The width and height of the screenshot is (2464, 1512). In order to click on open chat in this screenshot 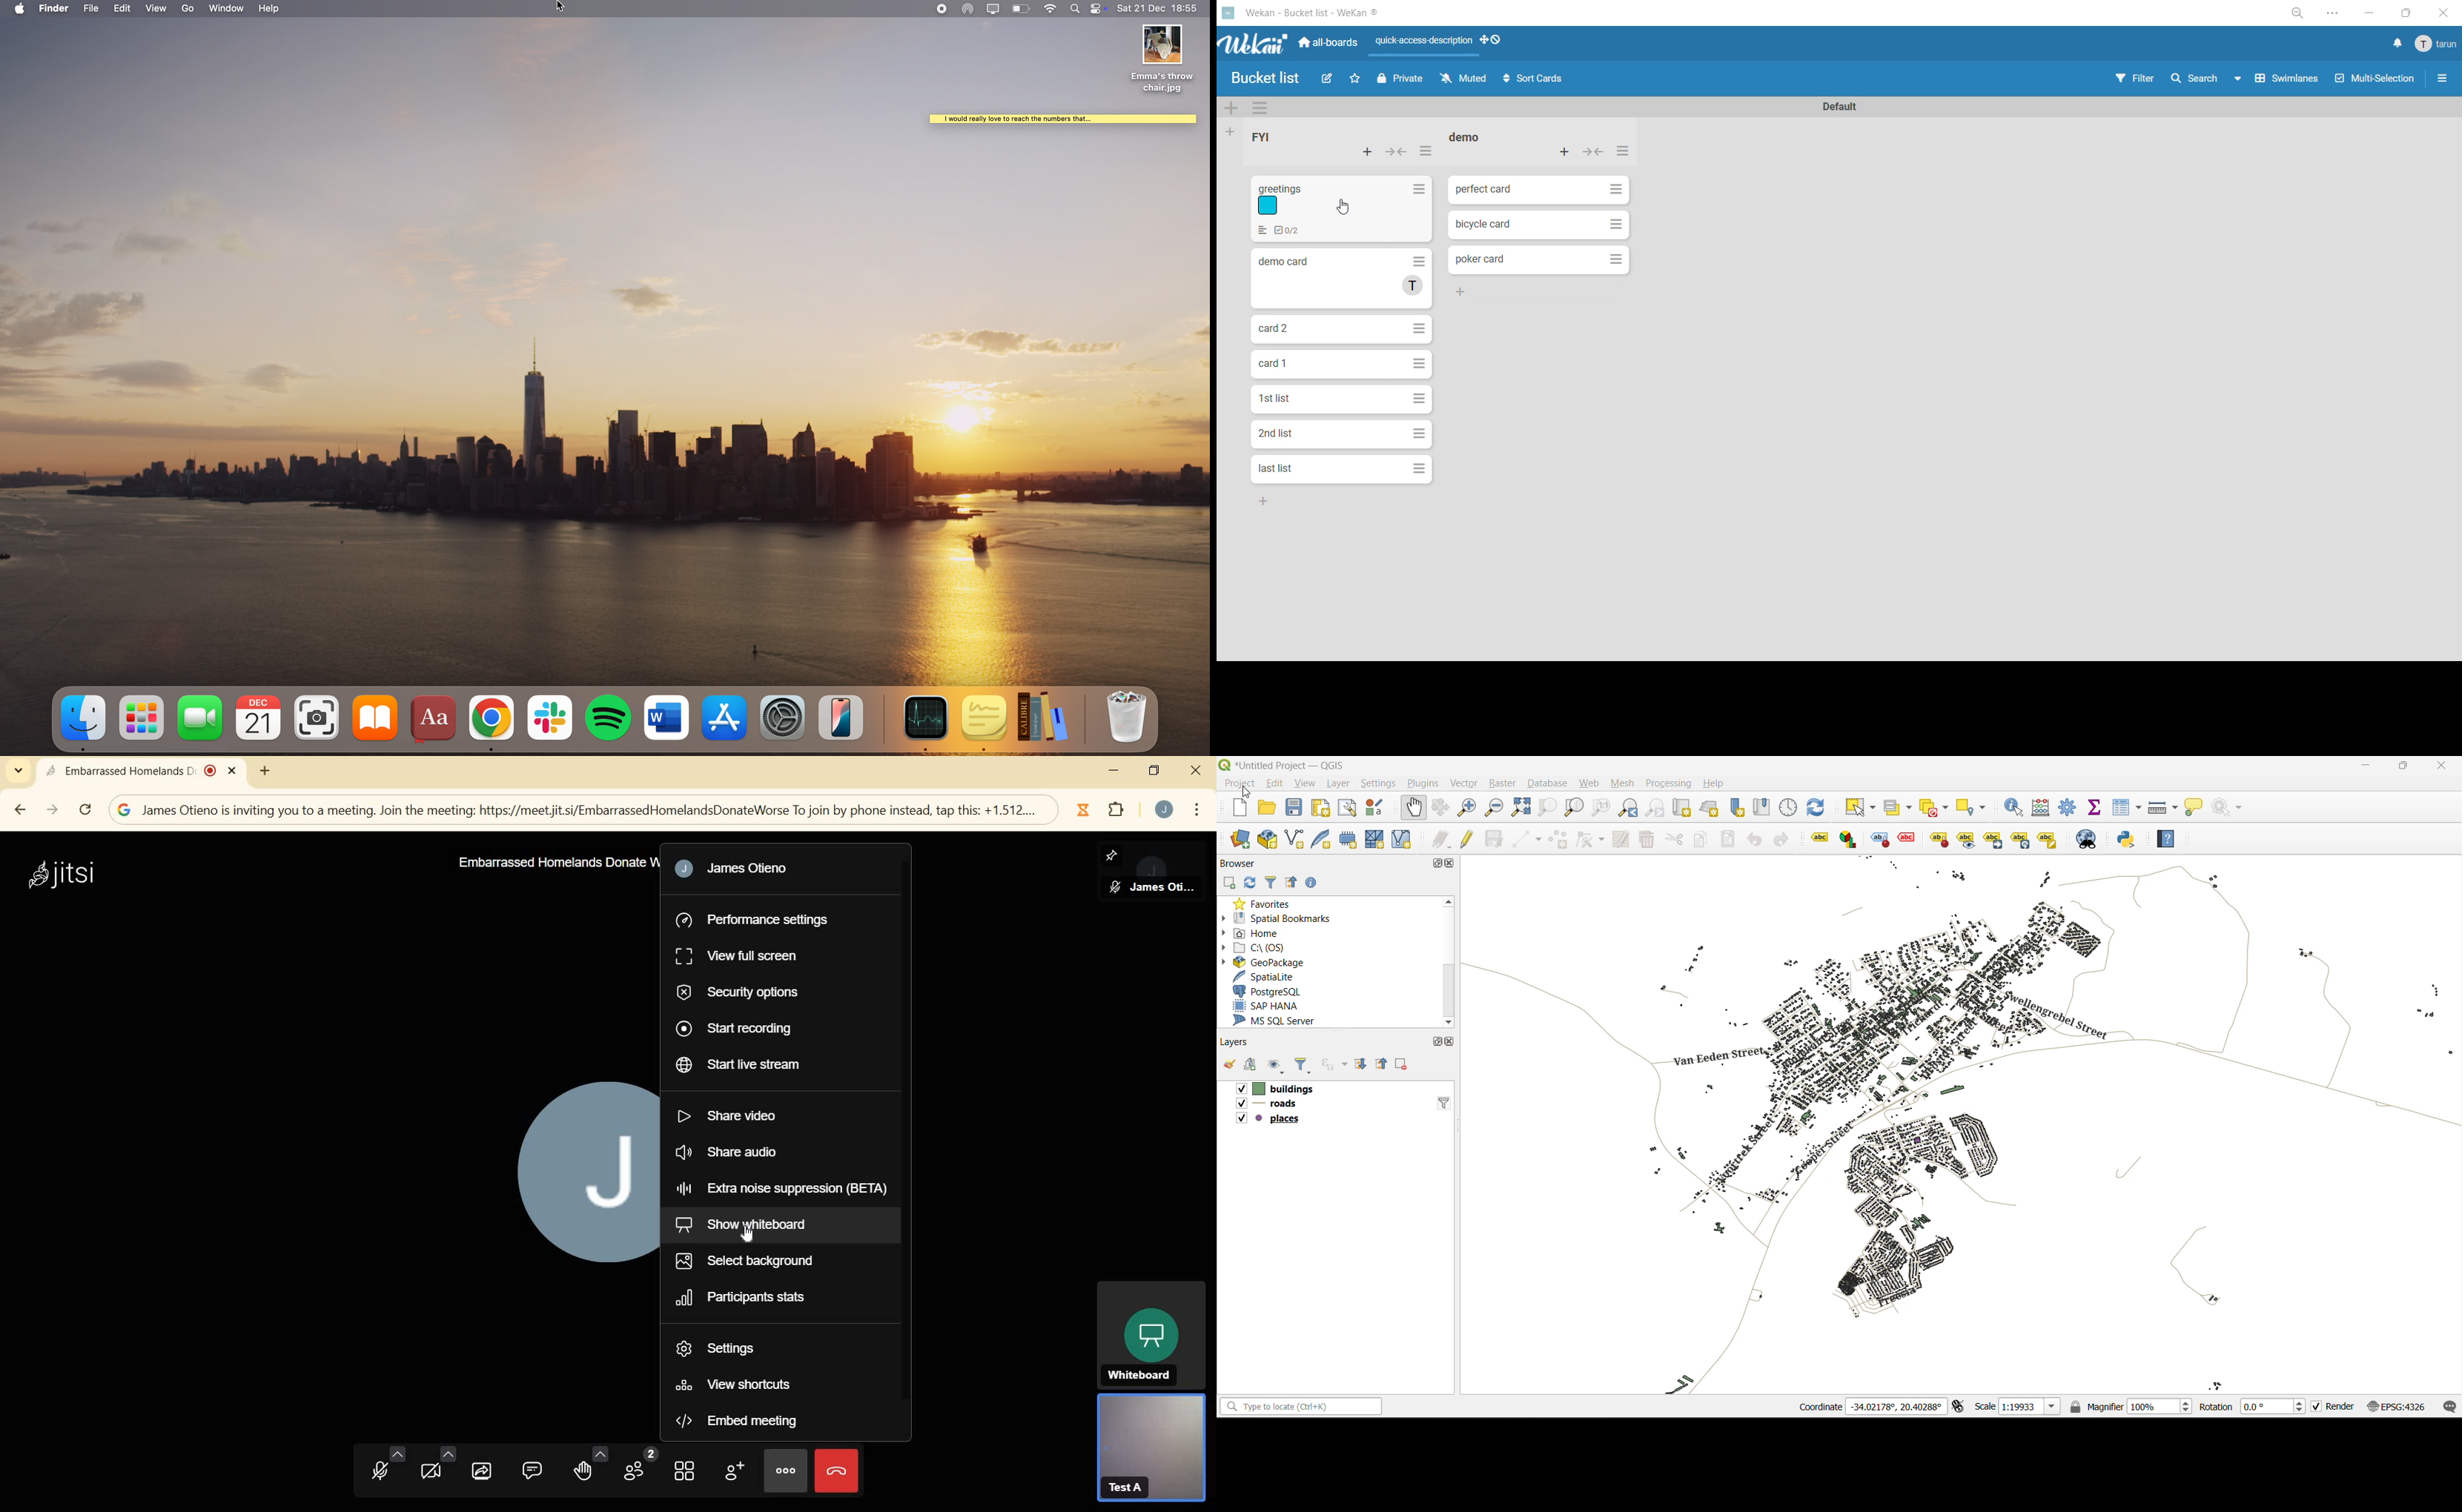, I will do `click(533, 1471)`.